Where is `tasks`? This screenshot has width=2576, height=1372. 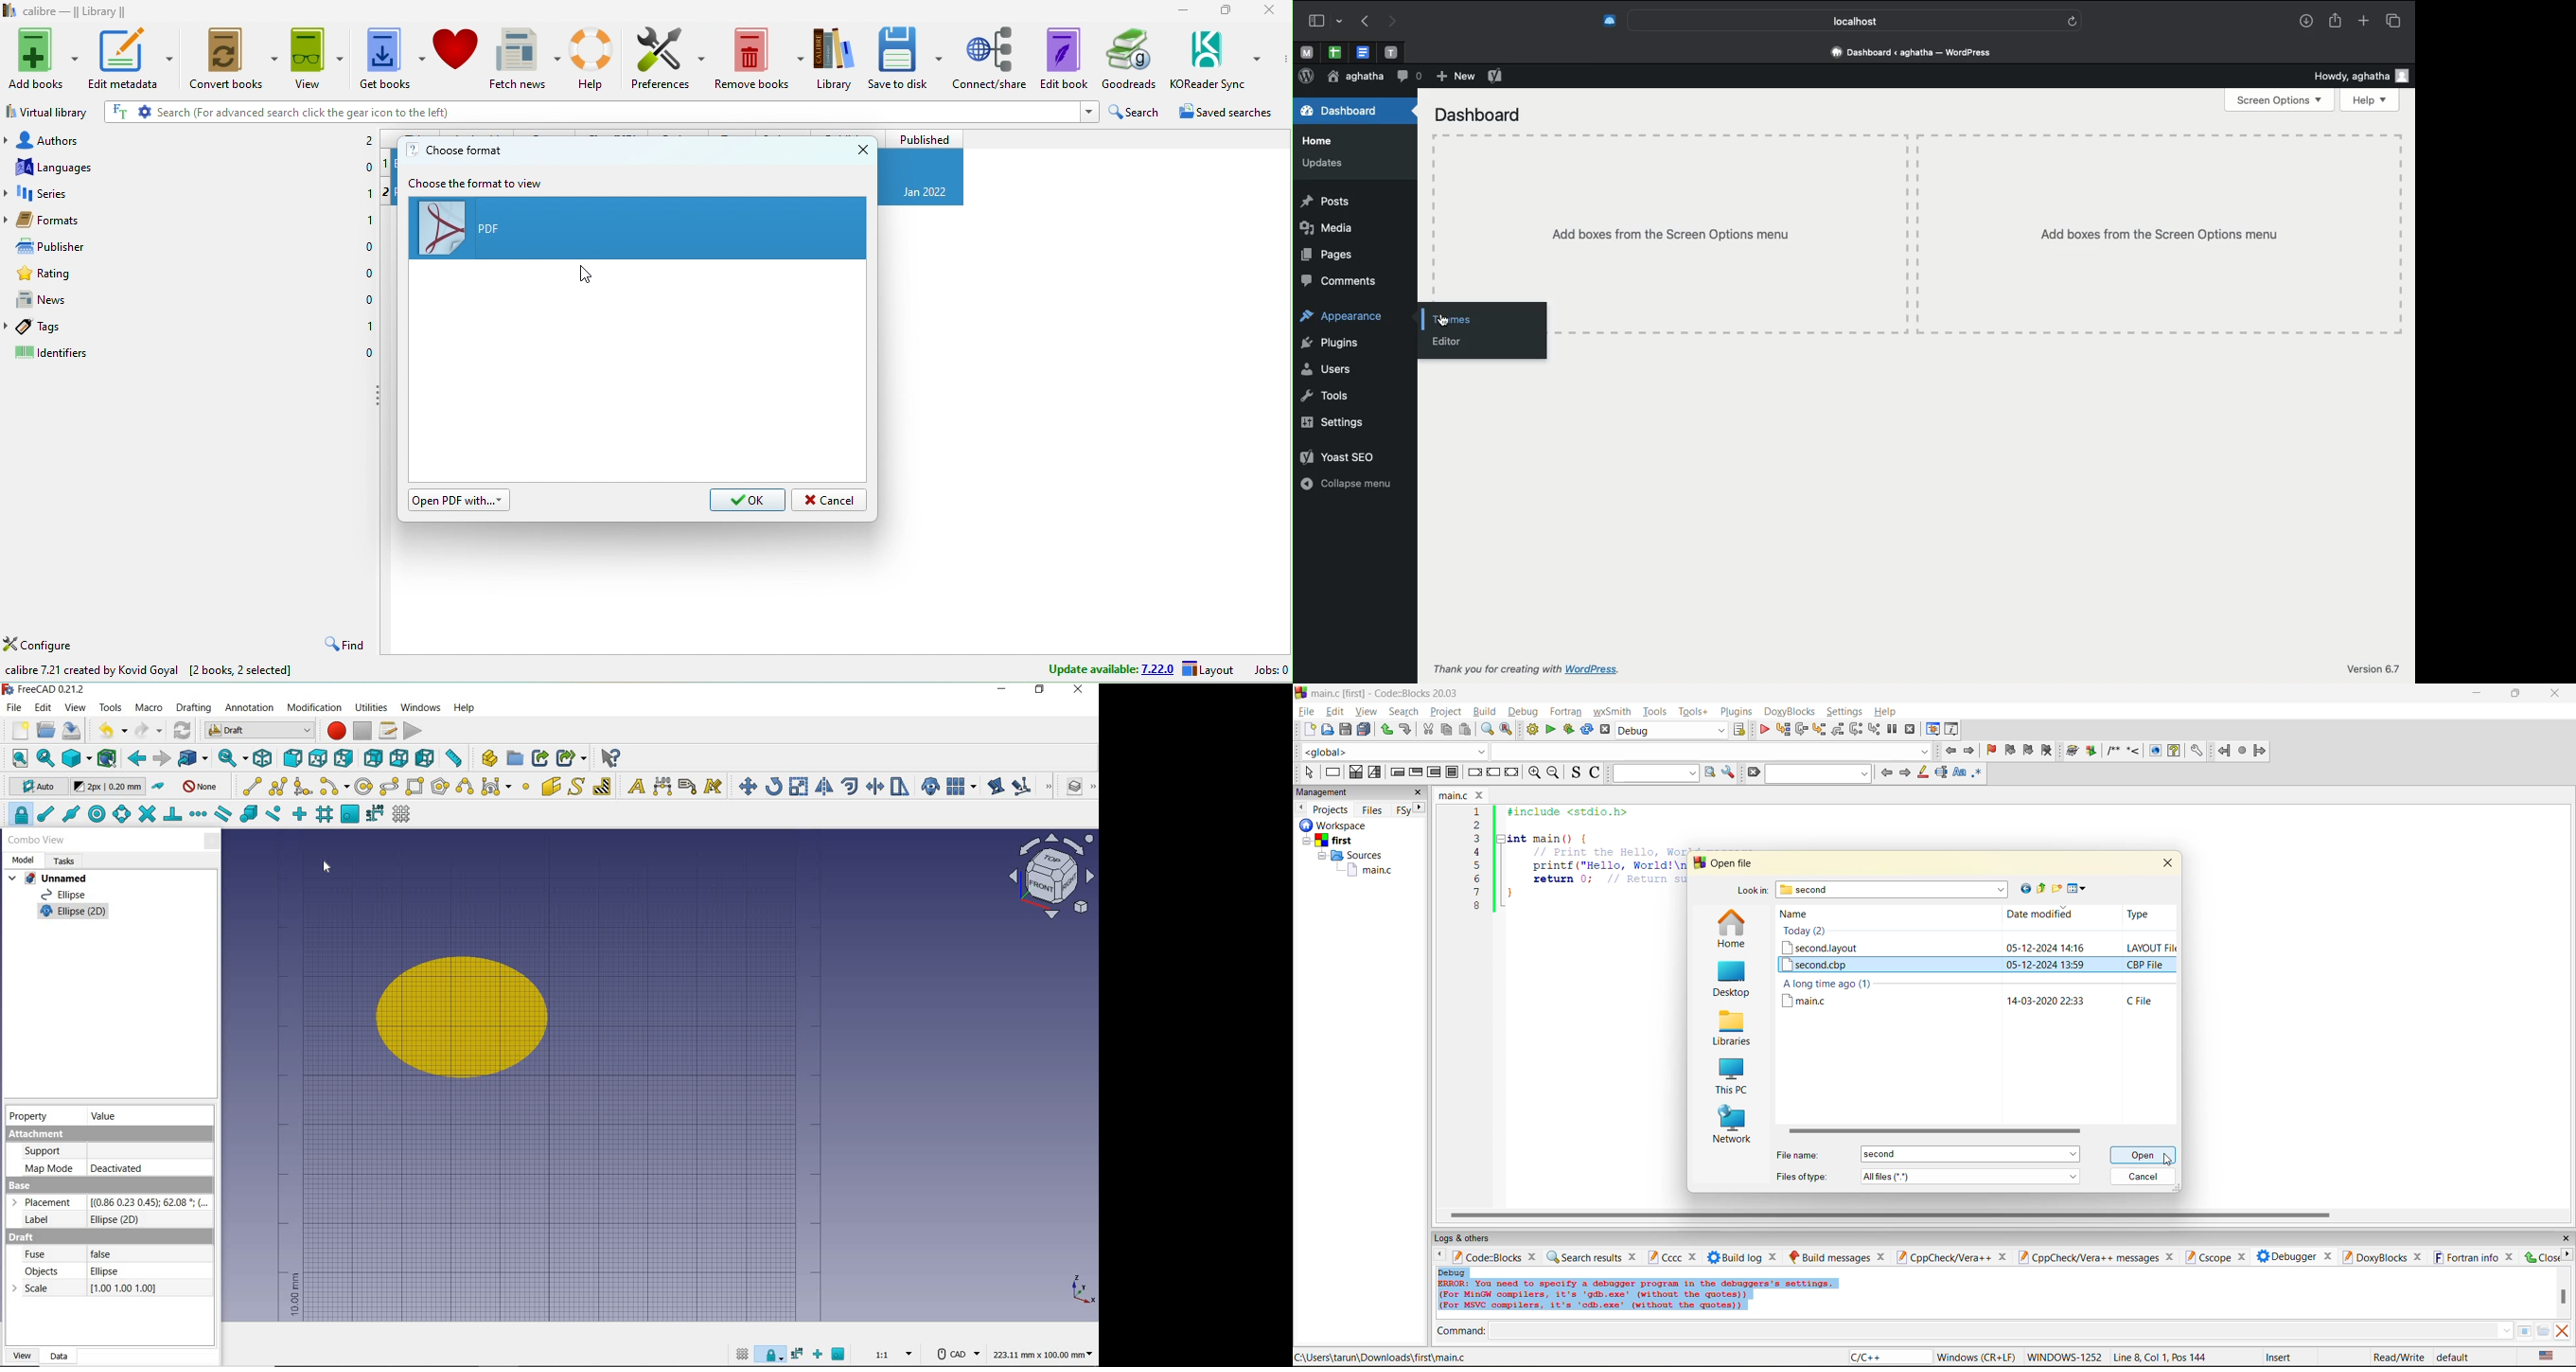 tasks is located at coordinates (67, 862).